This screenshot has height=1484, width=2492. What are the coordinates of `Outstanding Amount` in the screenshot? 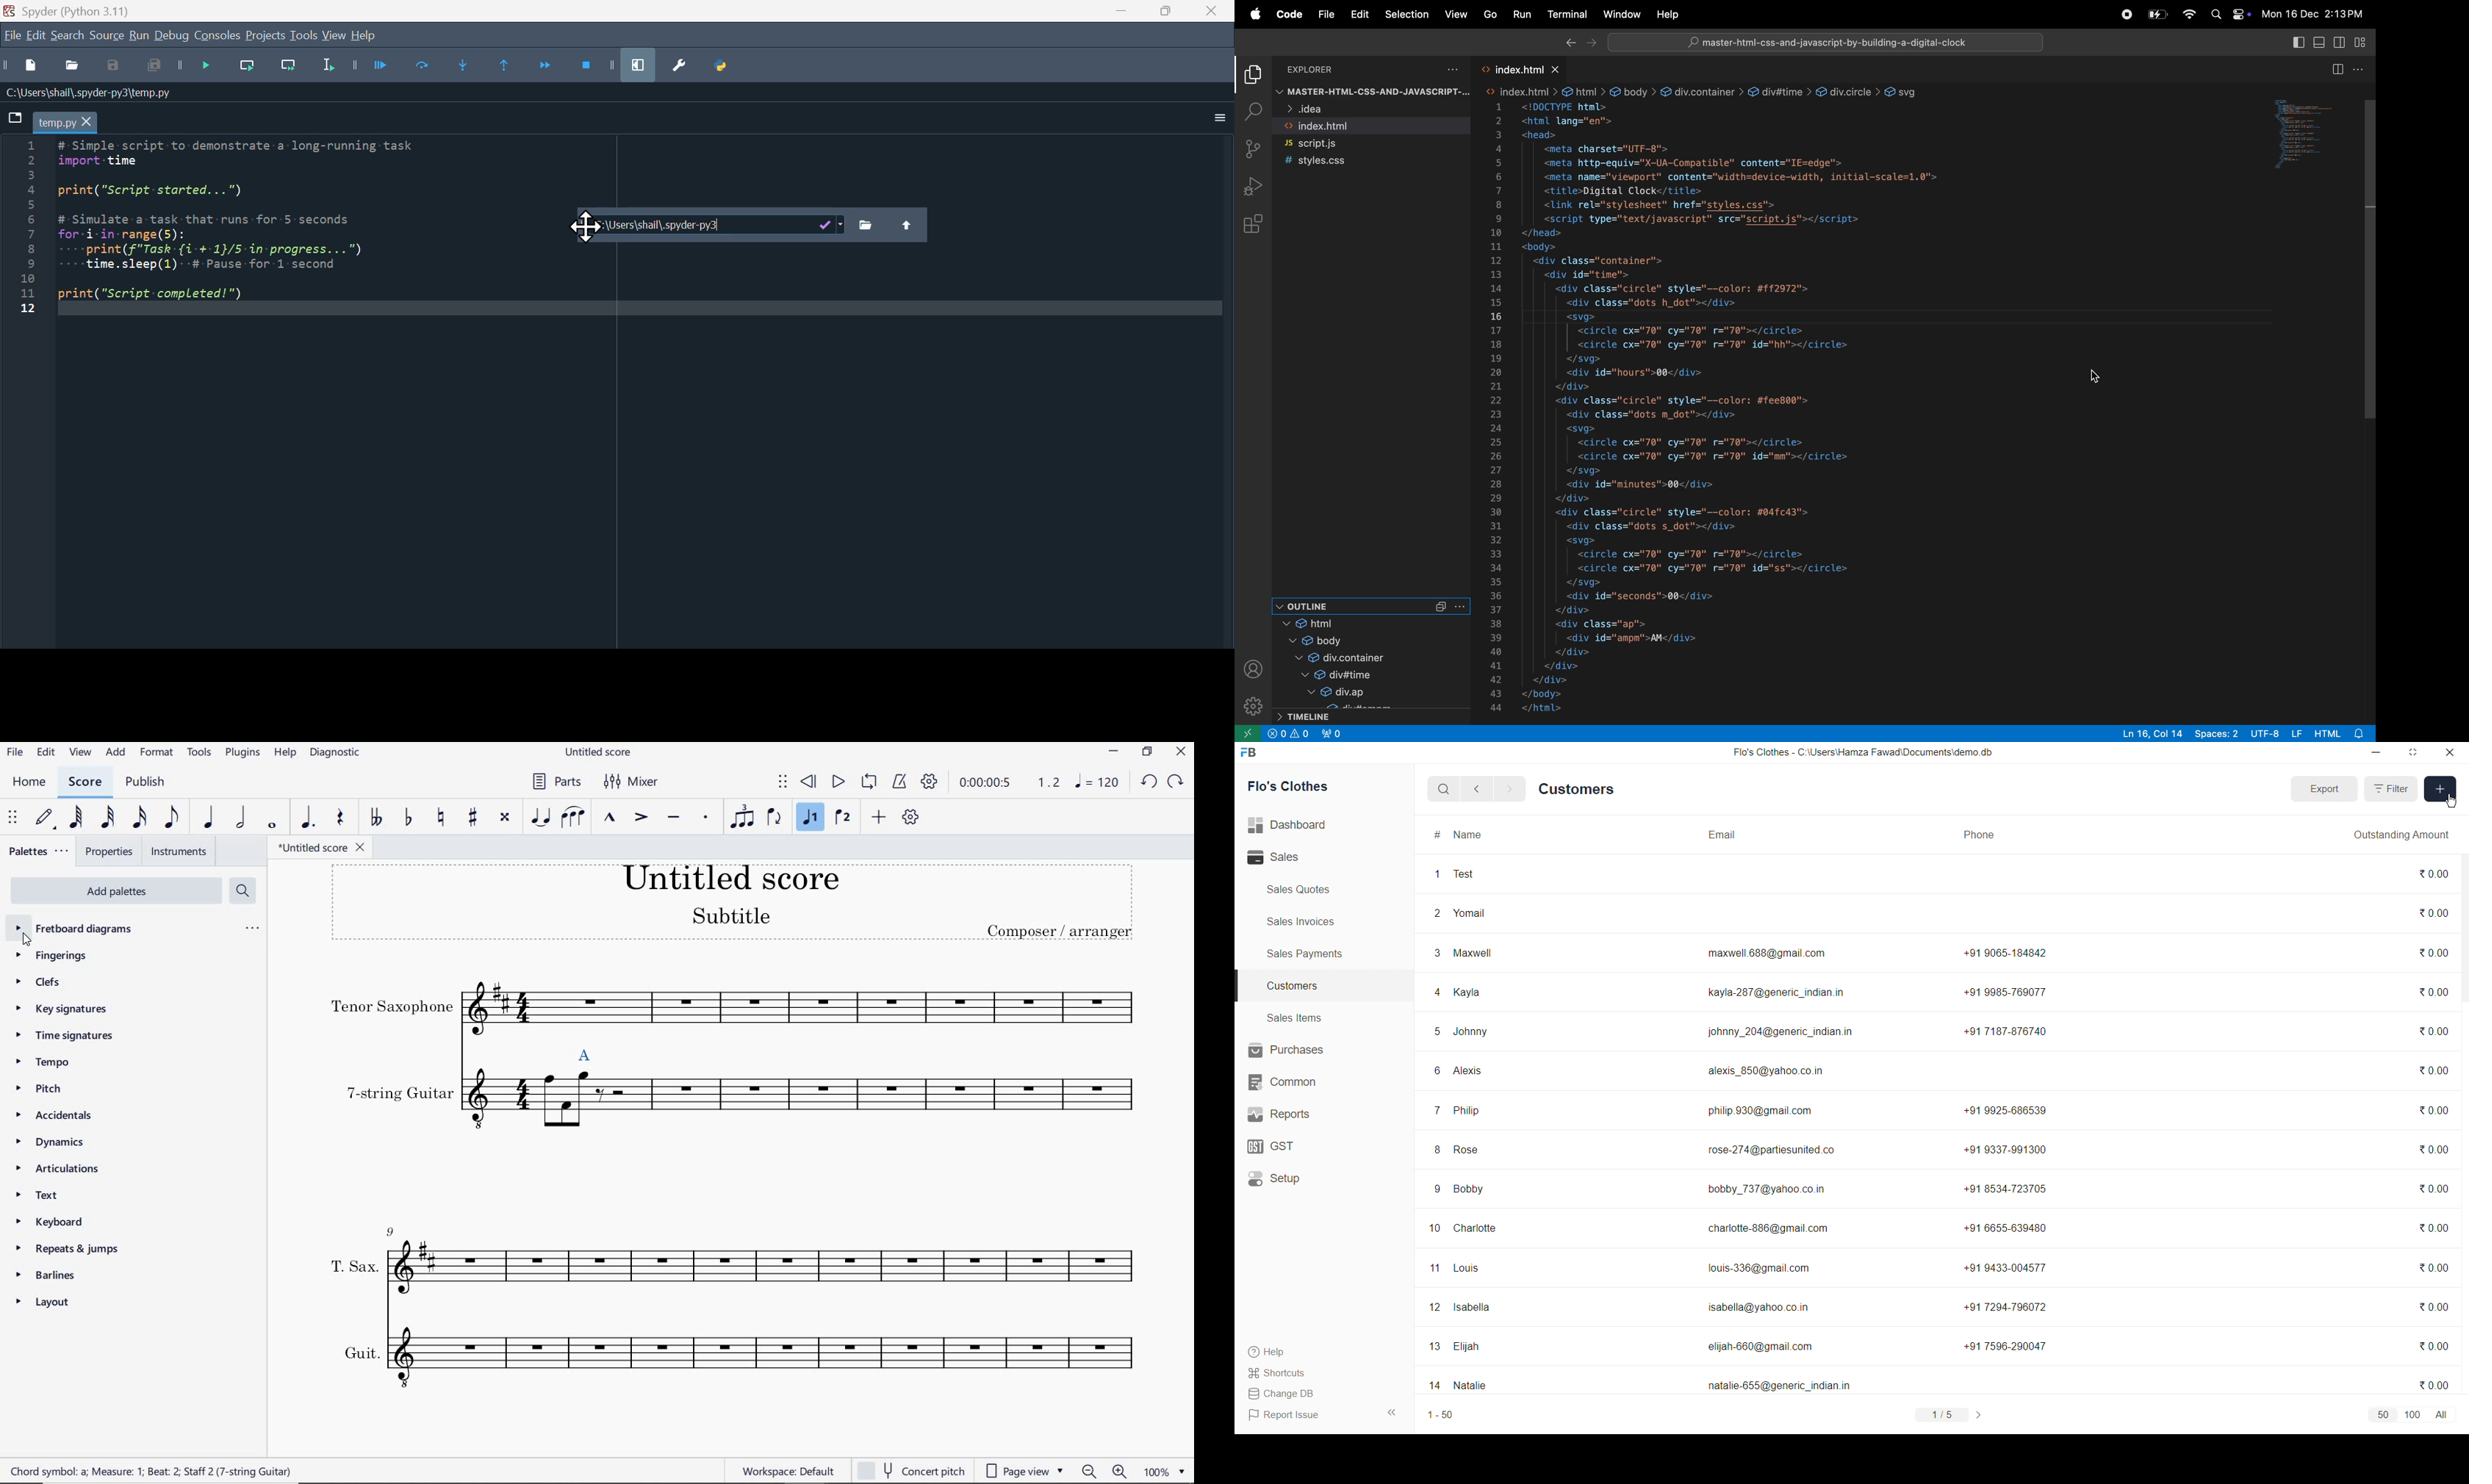 It's located at (2400, 835).